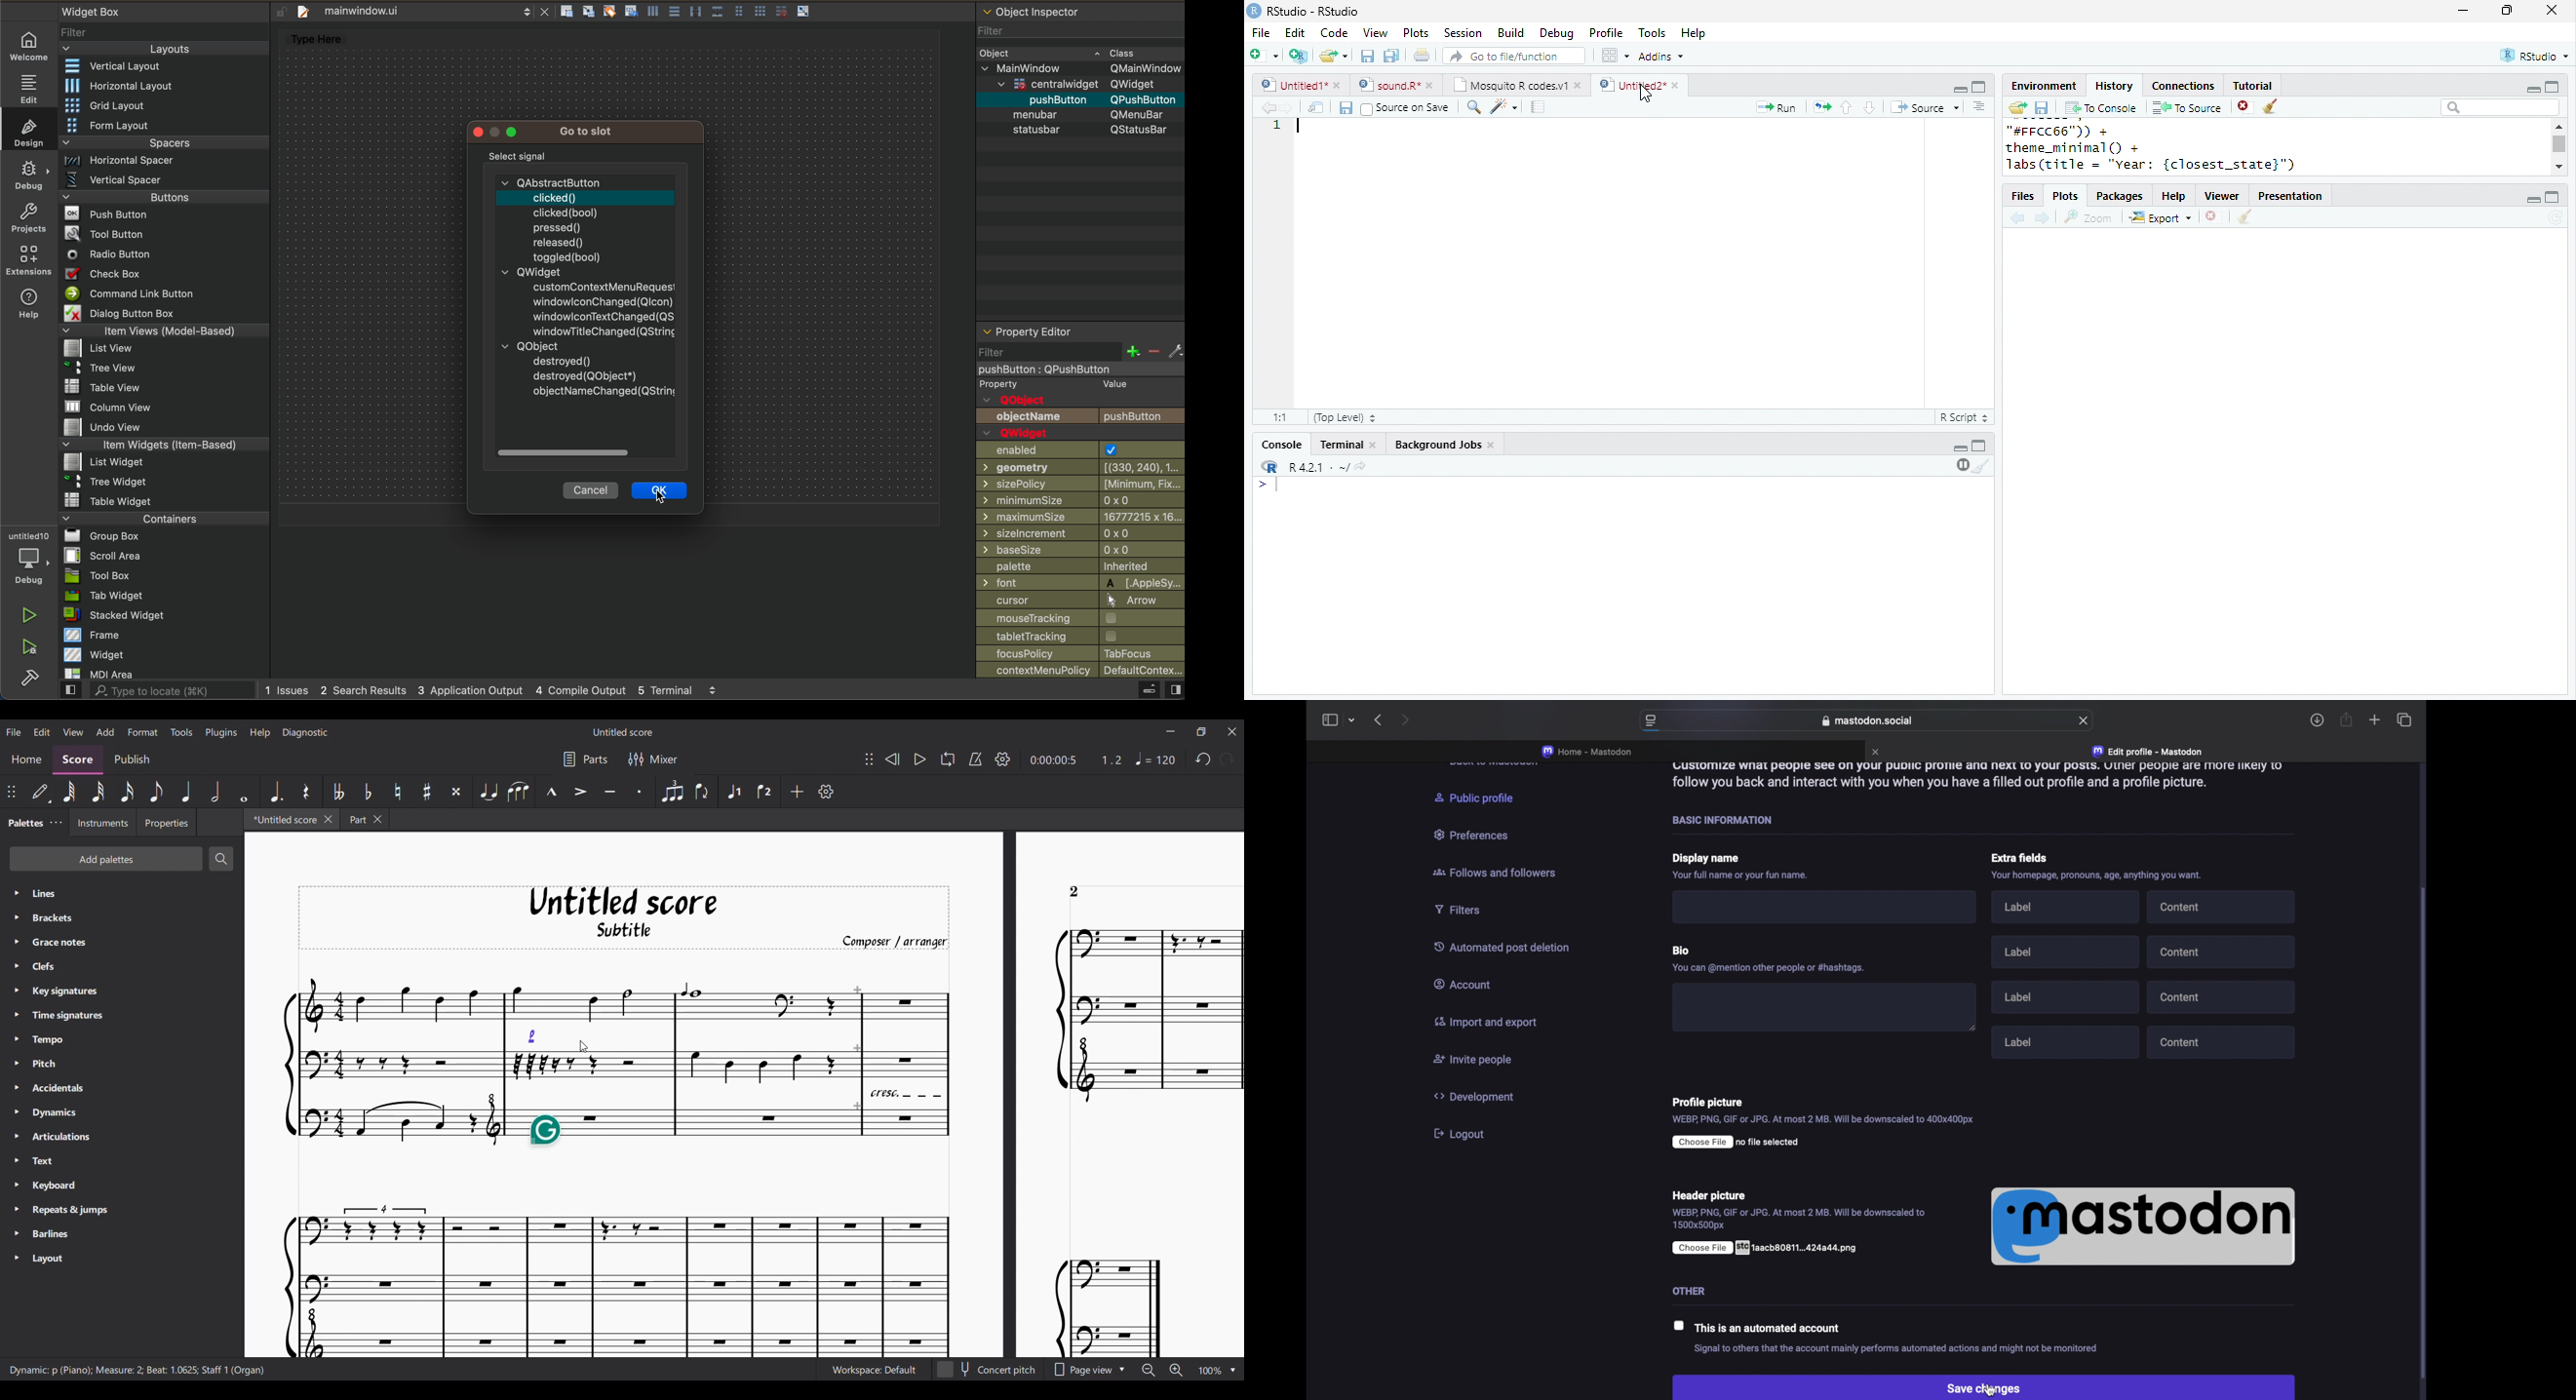  Describe the element at coordinates (1264, 55) in the screenshot. I see `new file` at that location.